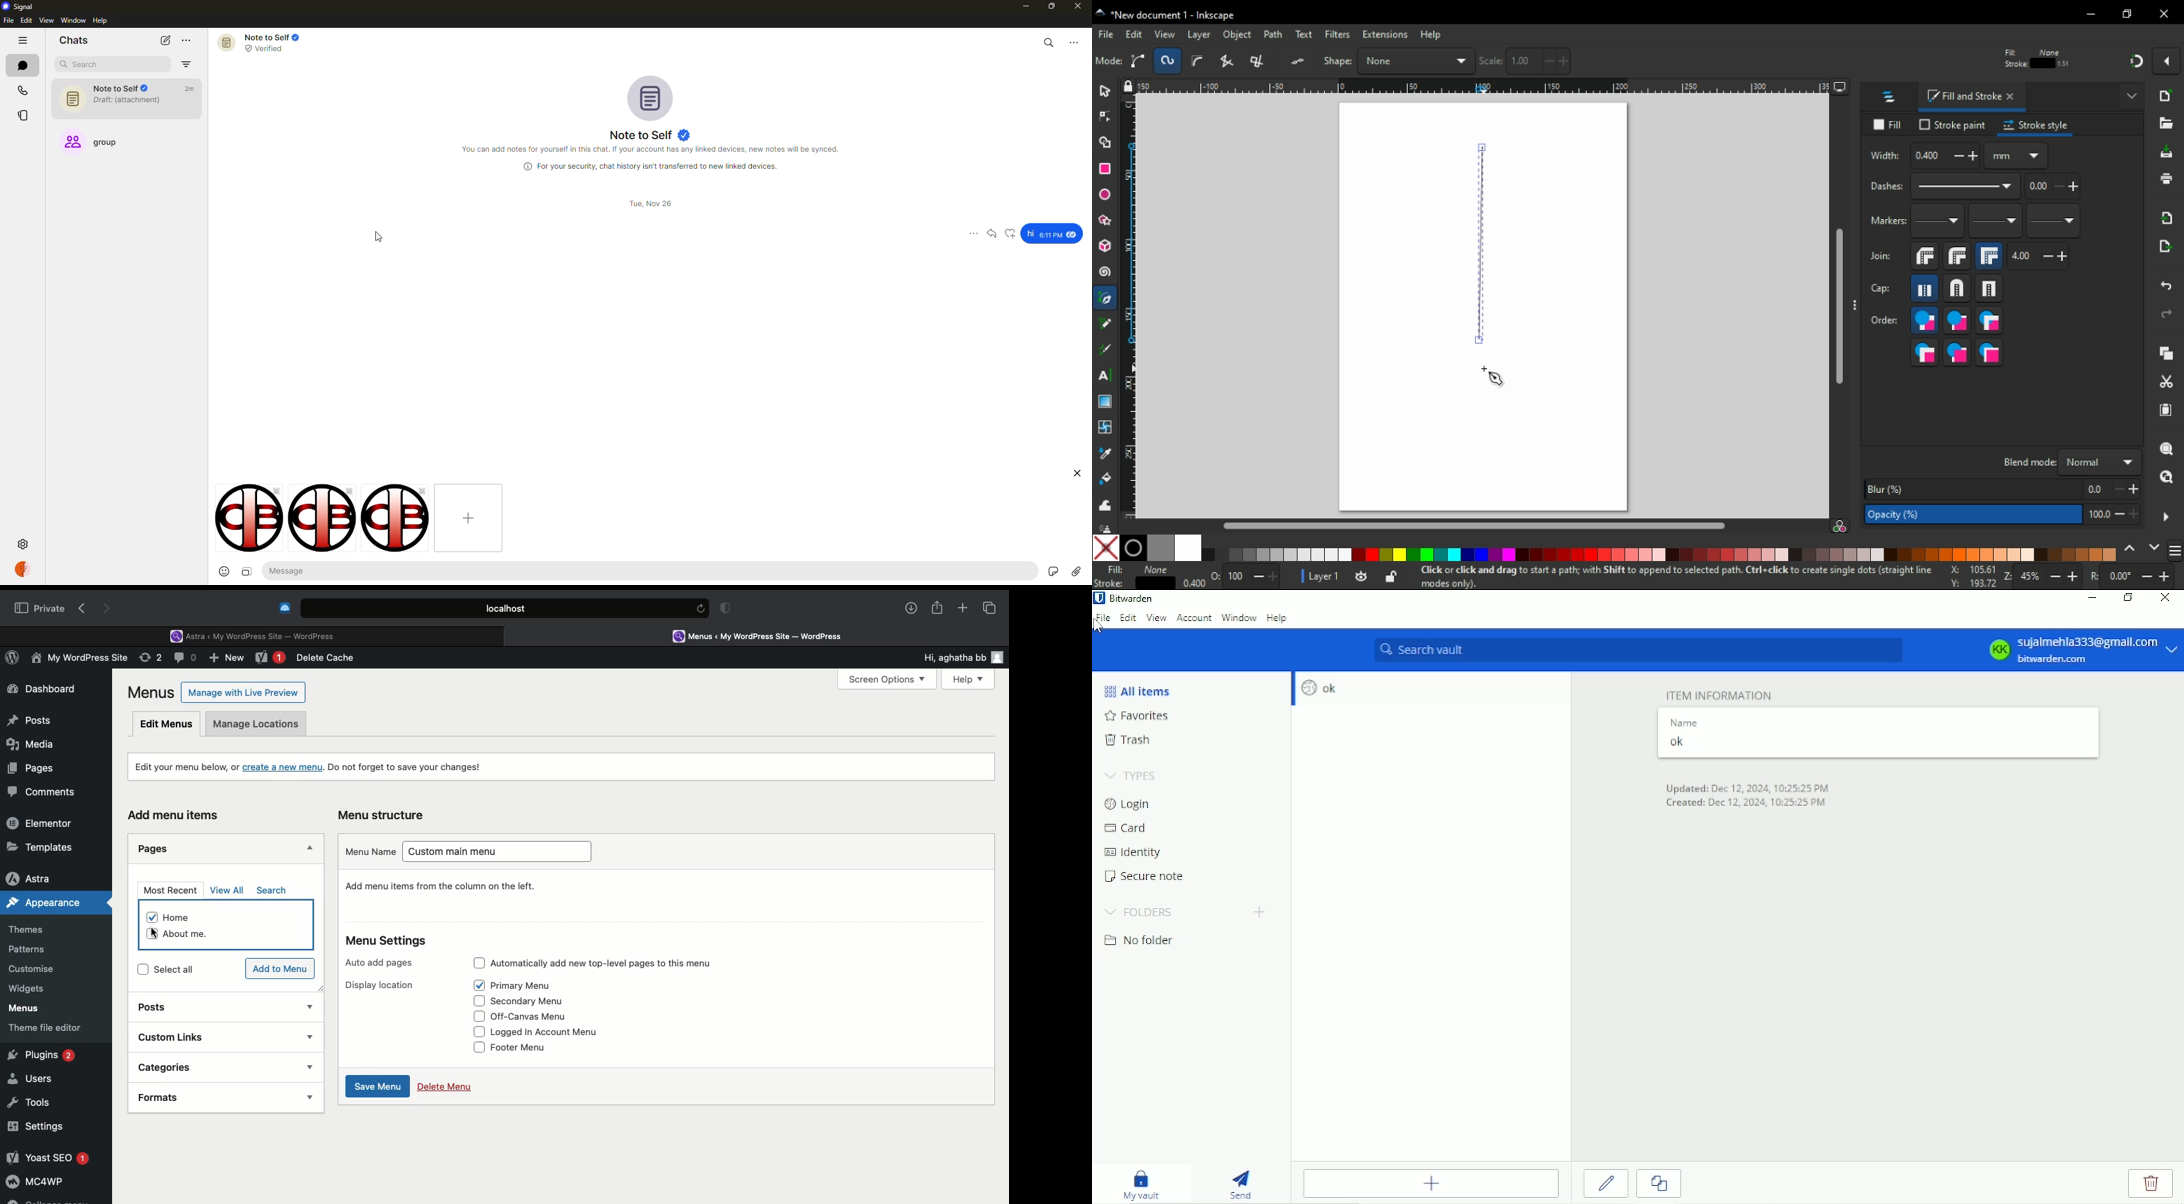  What do you see at coordinates (540, 1018) in the screenshot?
I see `Off-canvas menu` at bounding box center [540, 1018].